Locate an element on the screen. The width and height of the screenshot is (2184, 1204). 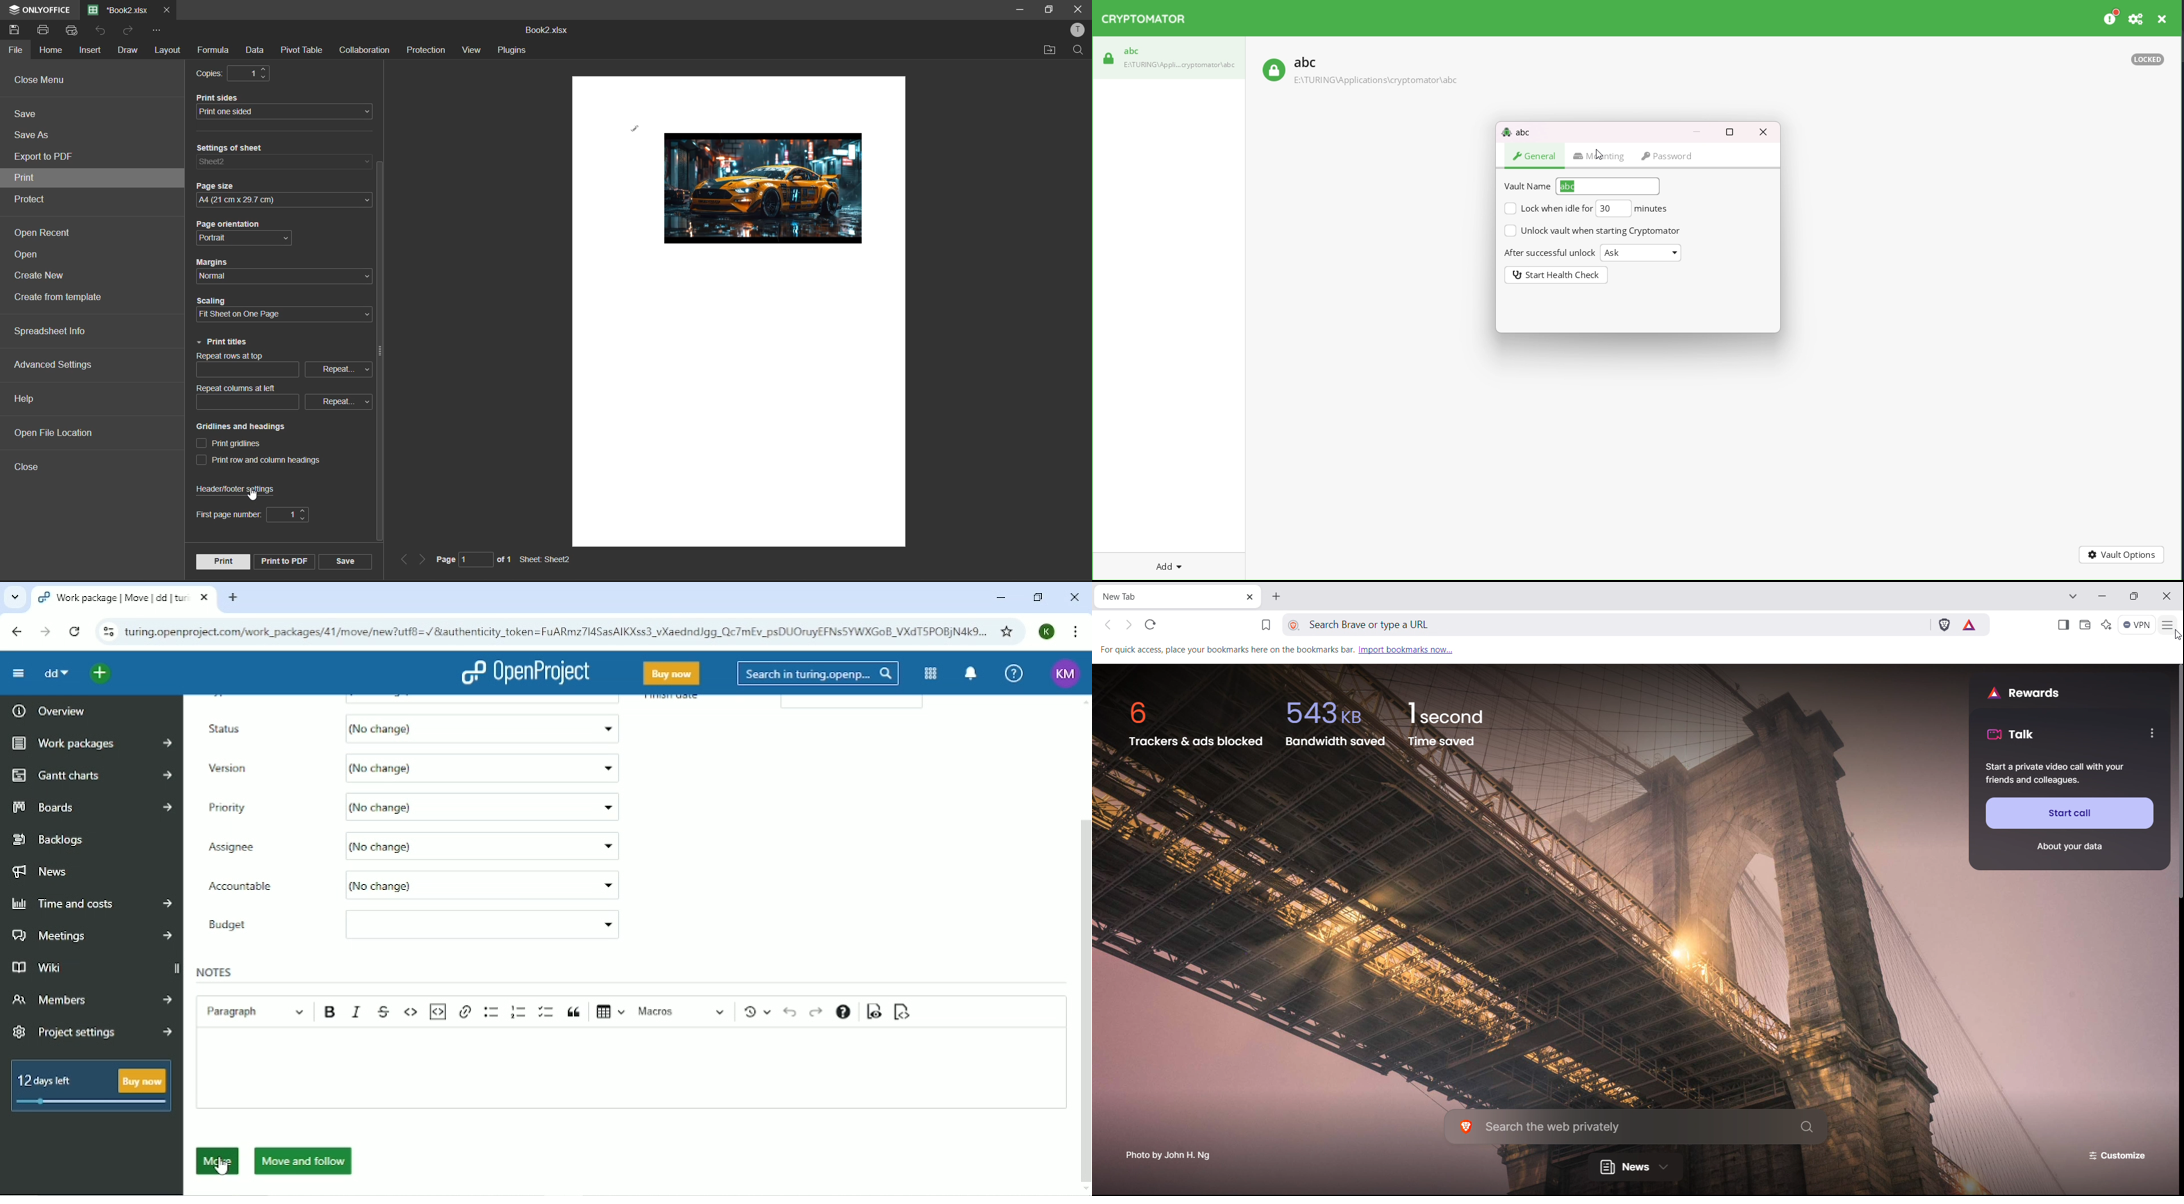
copies is located at coordinates (238, 74).